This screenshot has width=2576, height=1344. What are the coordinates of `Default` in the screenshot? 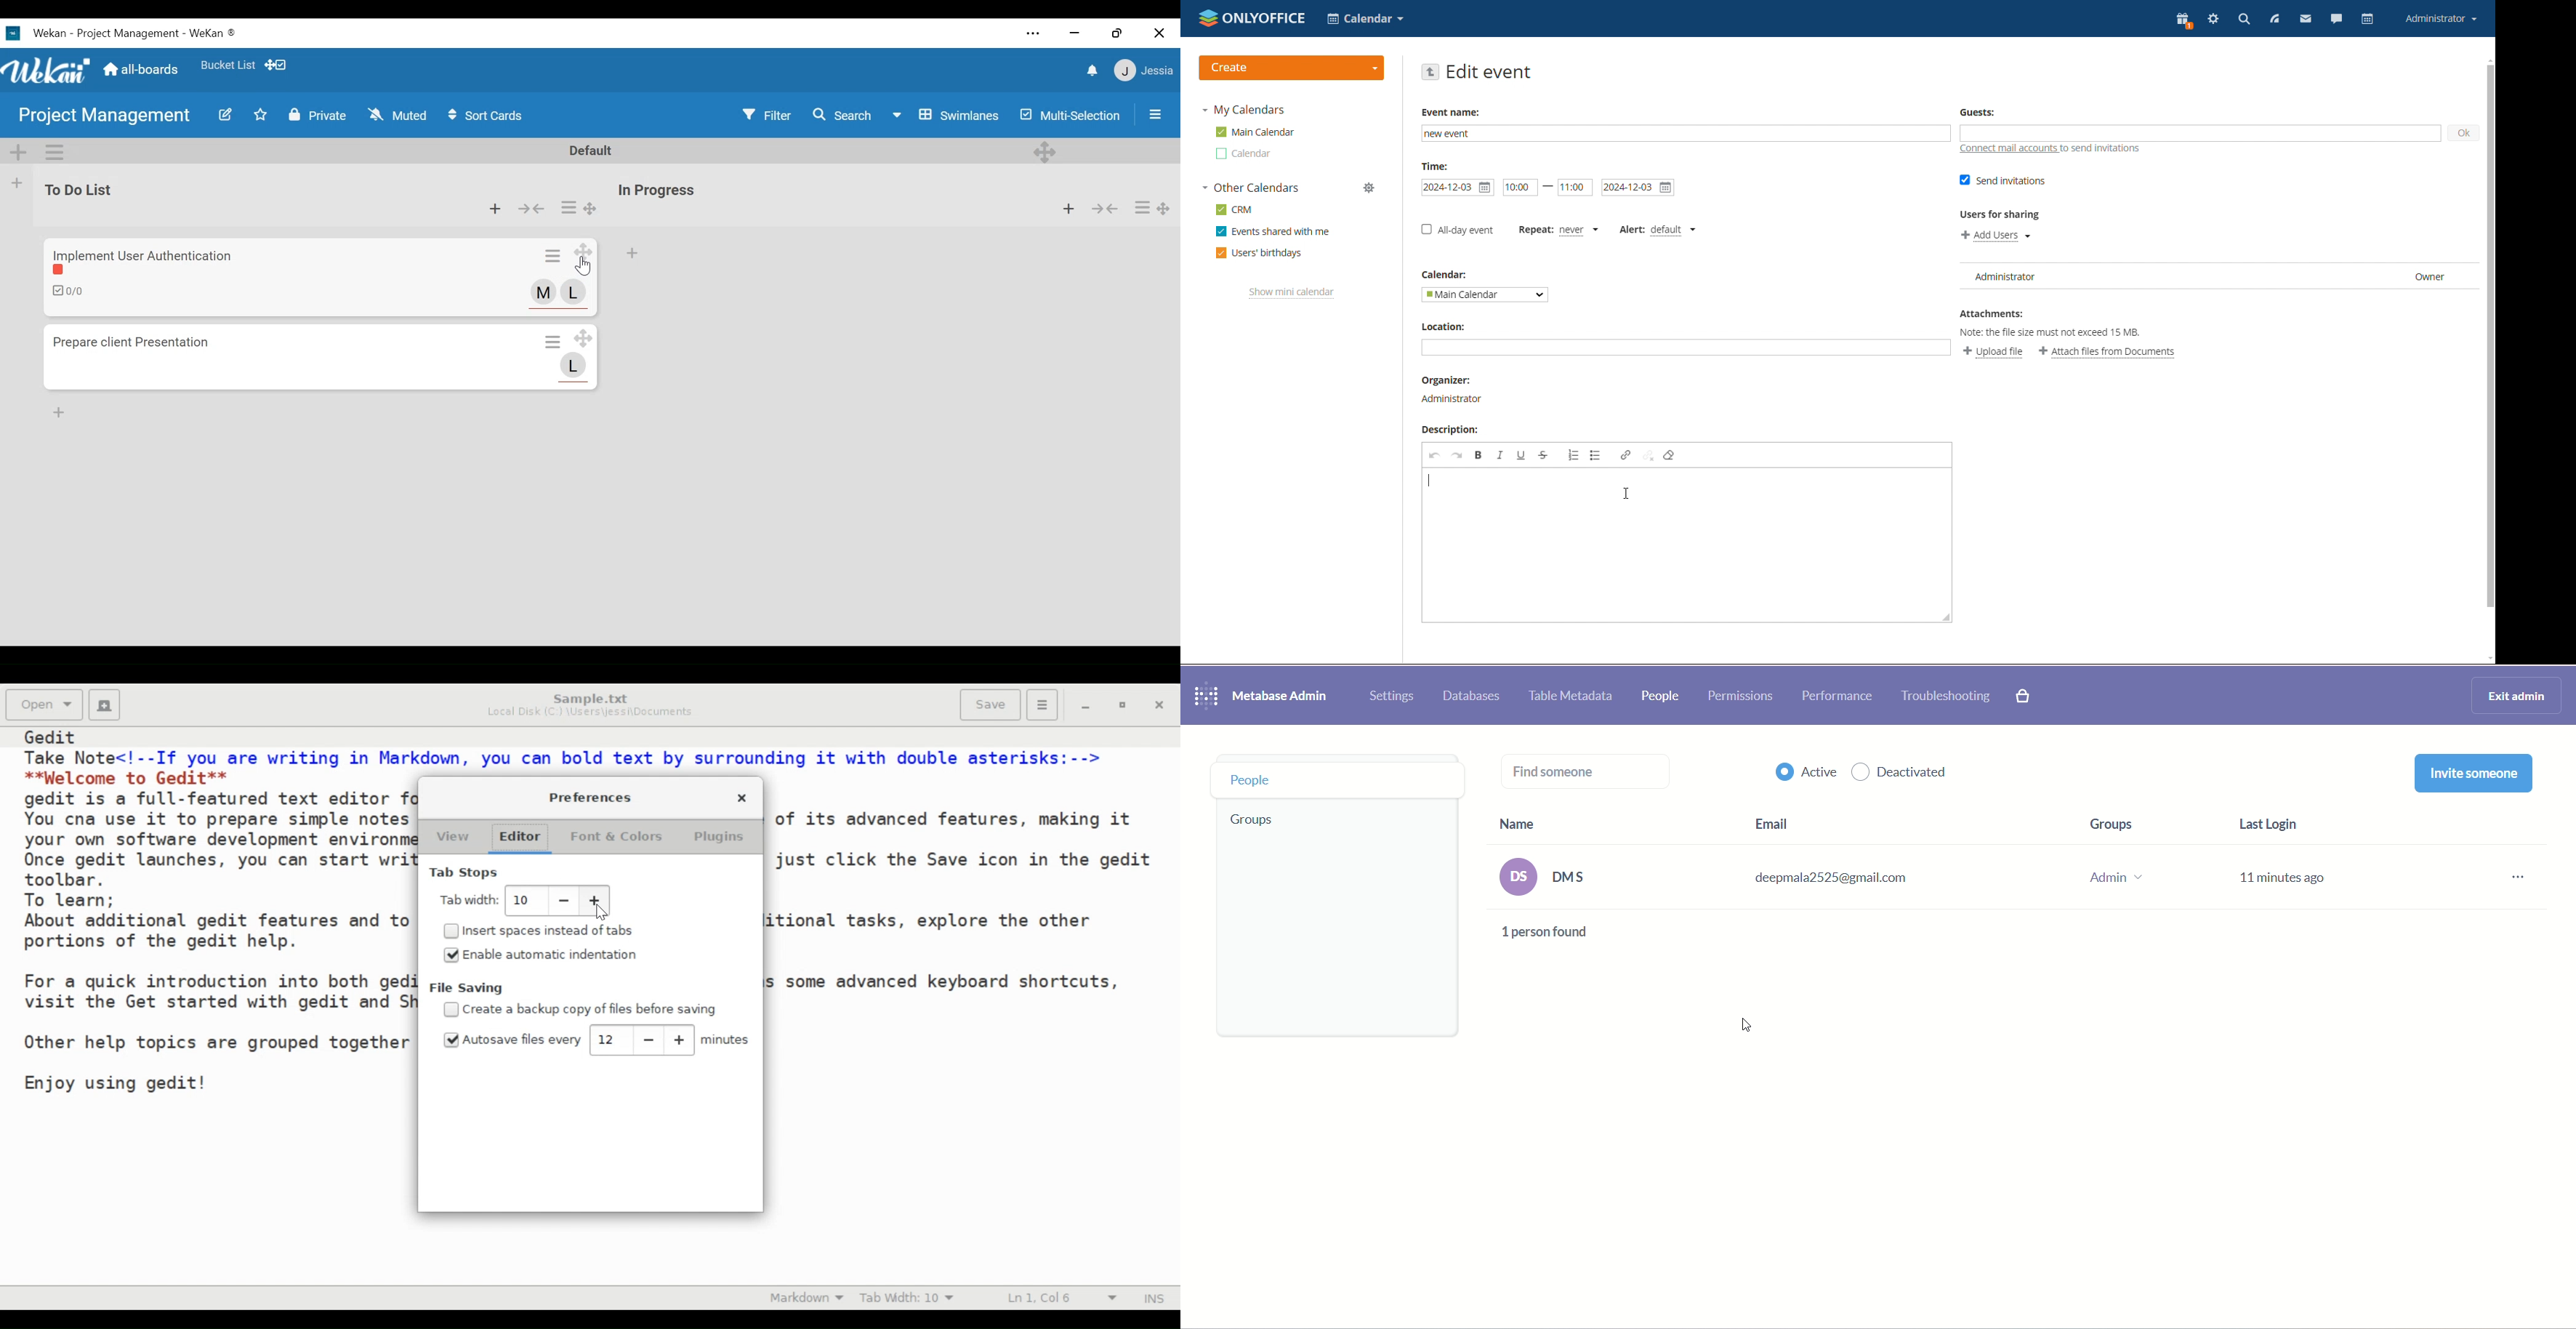 It's located at (592, 150).